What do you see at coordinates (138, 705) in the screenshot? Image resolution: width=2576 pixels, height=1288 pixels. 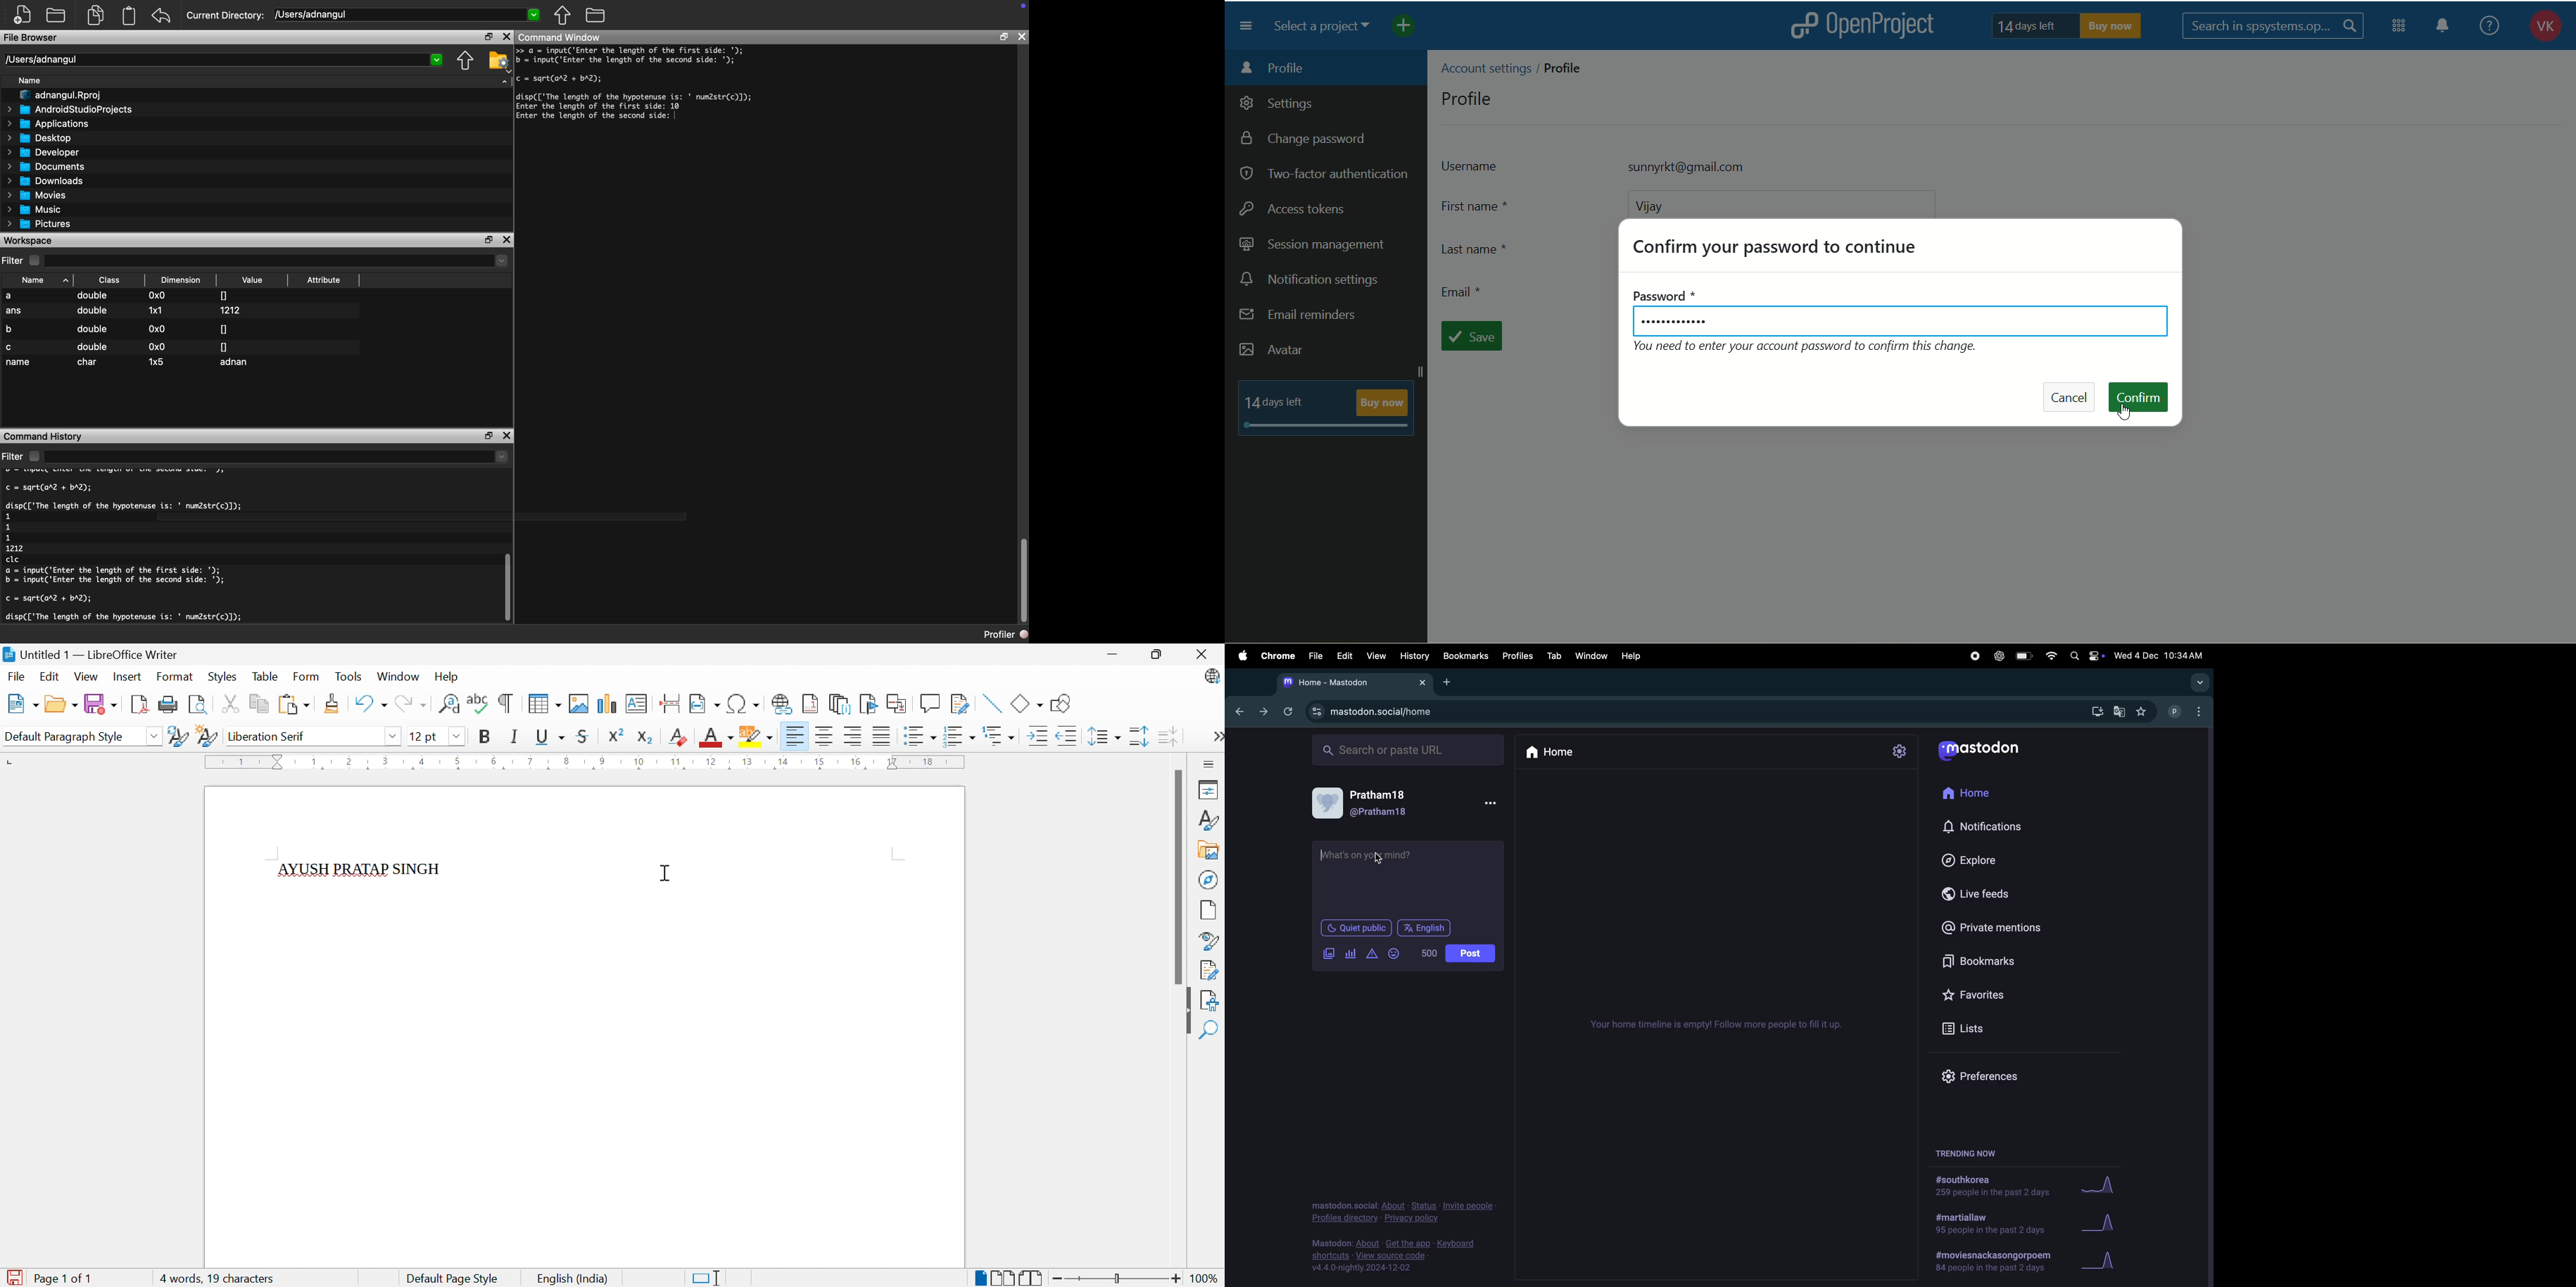 I see `Export as PDF` at bounding box center [138, 705].